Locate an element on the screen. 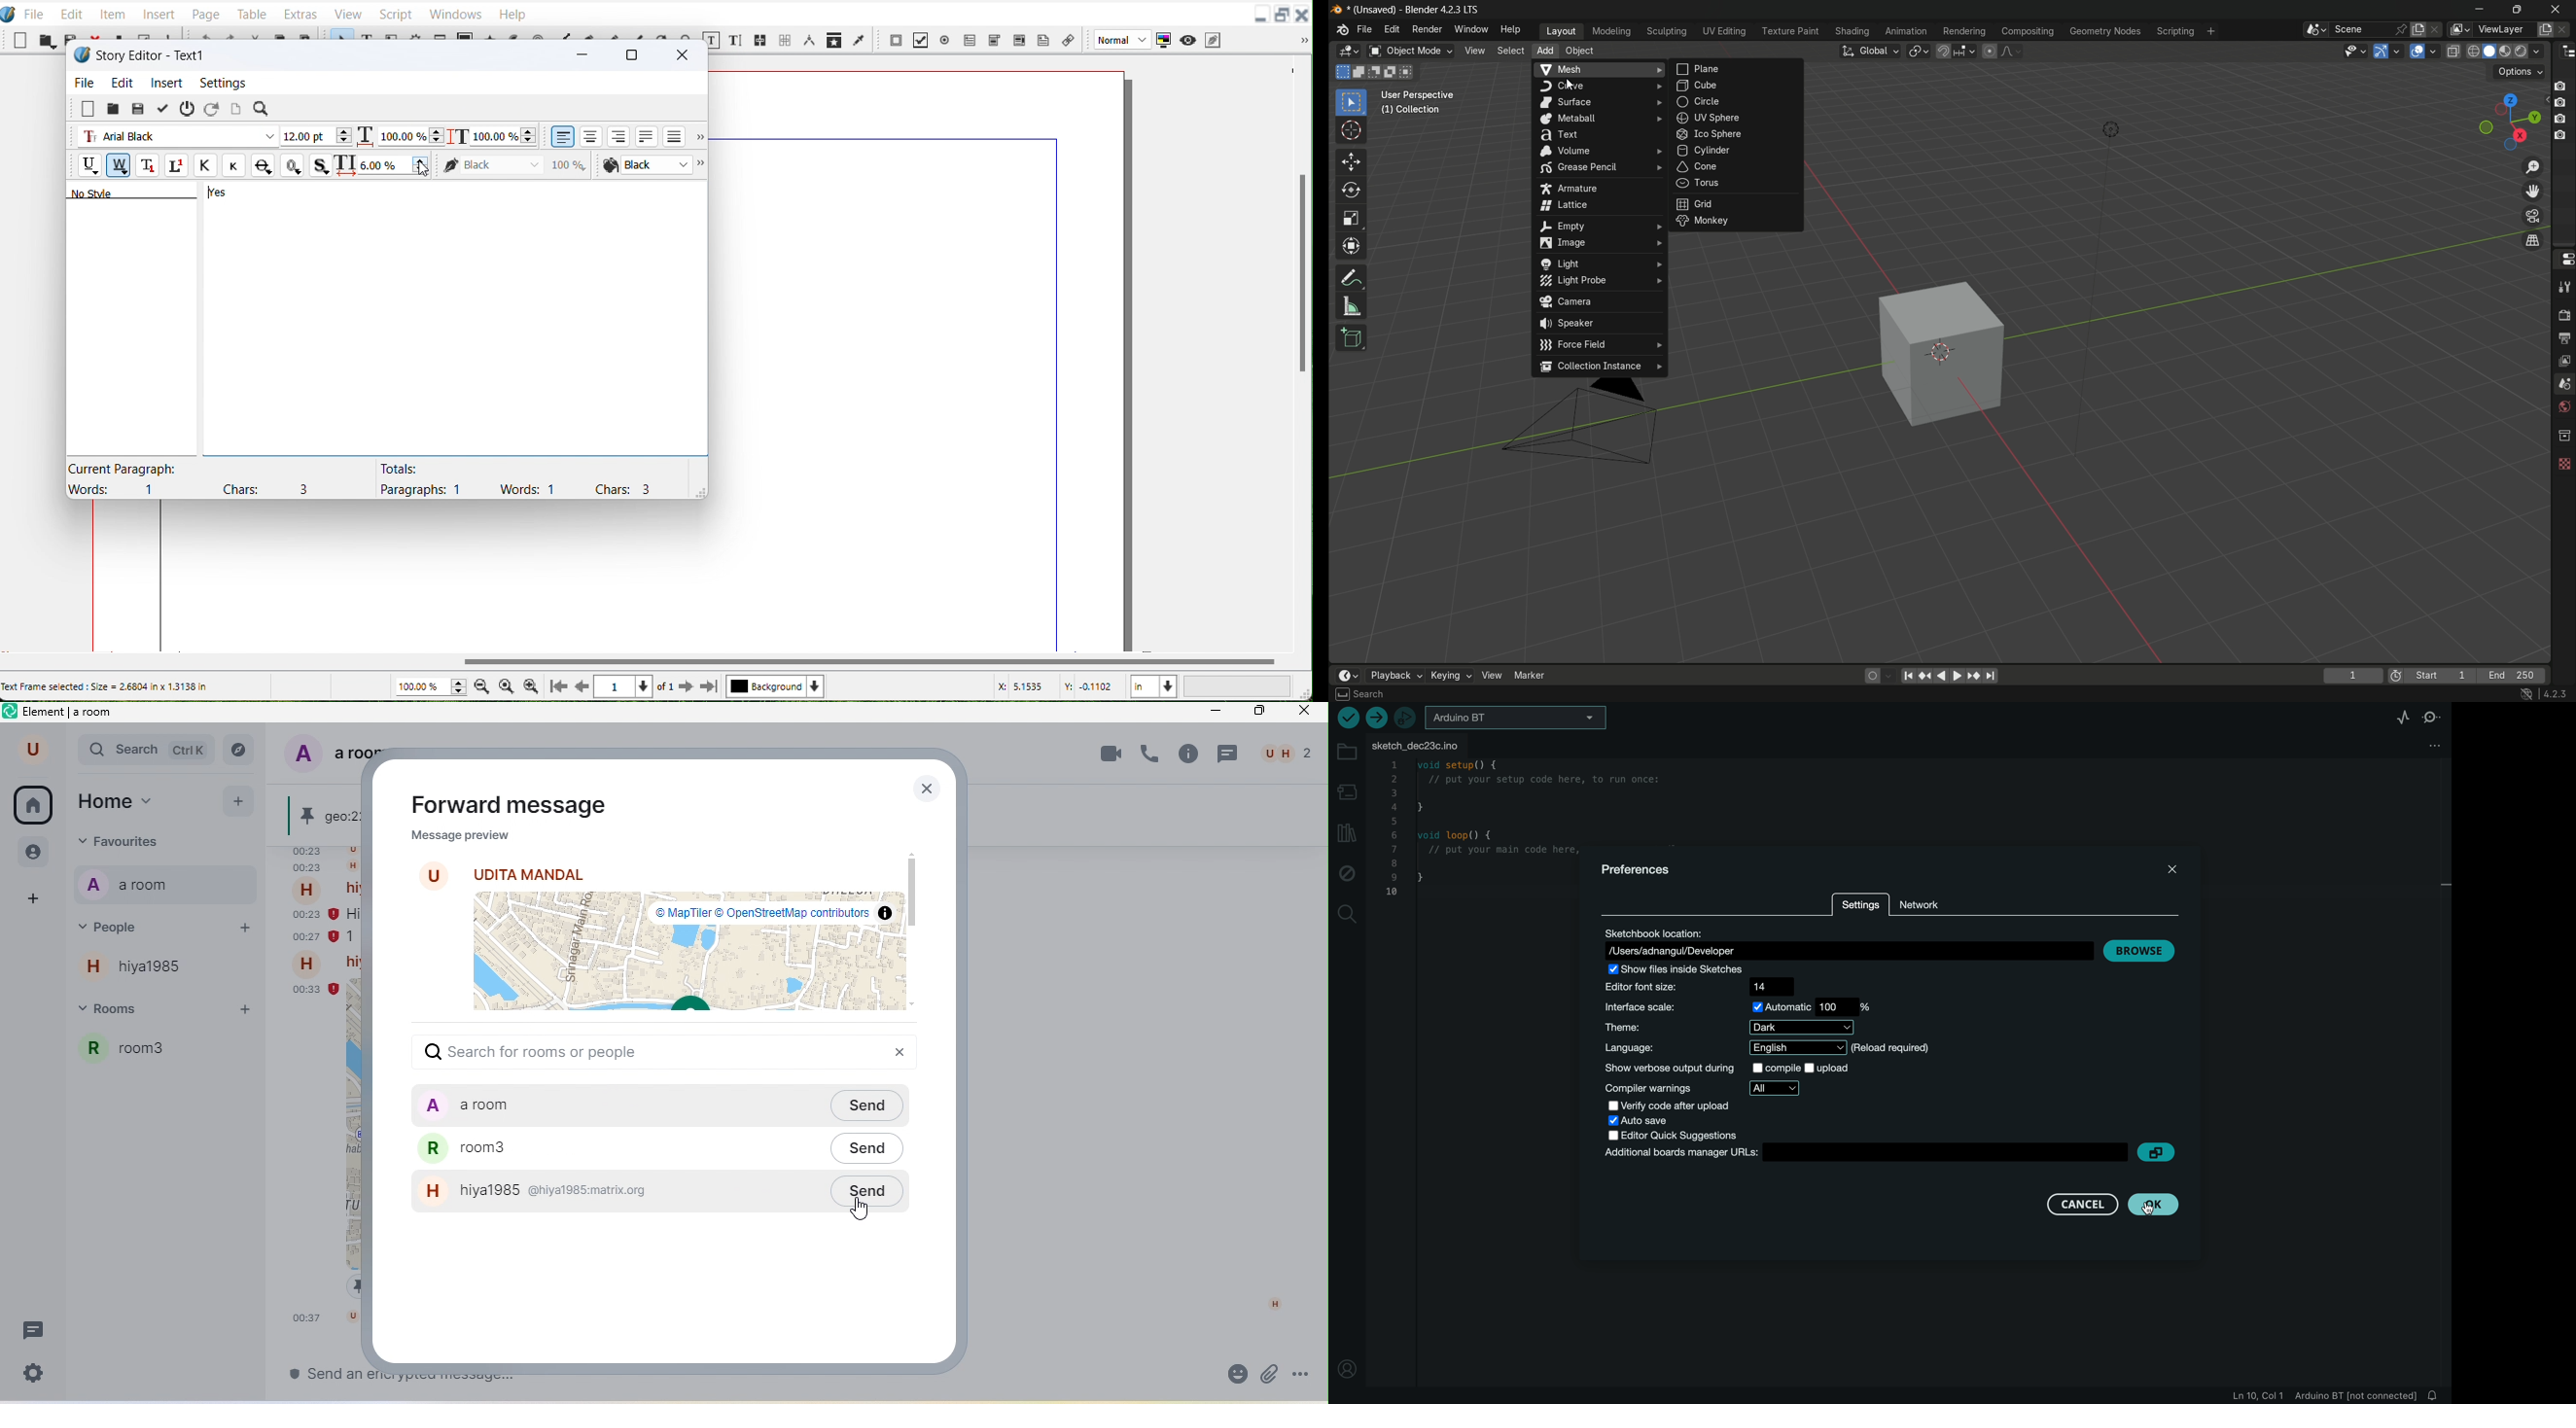  Underline is located at coordinates (87, 166).